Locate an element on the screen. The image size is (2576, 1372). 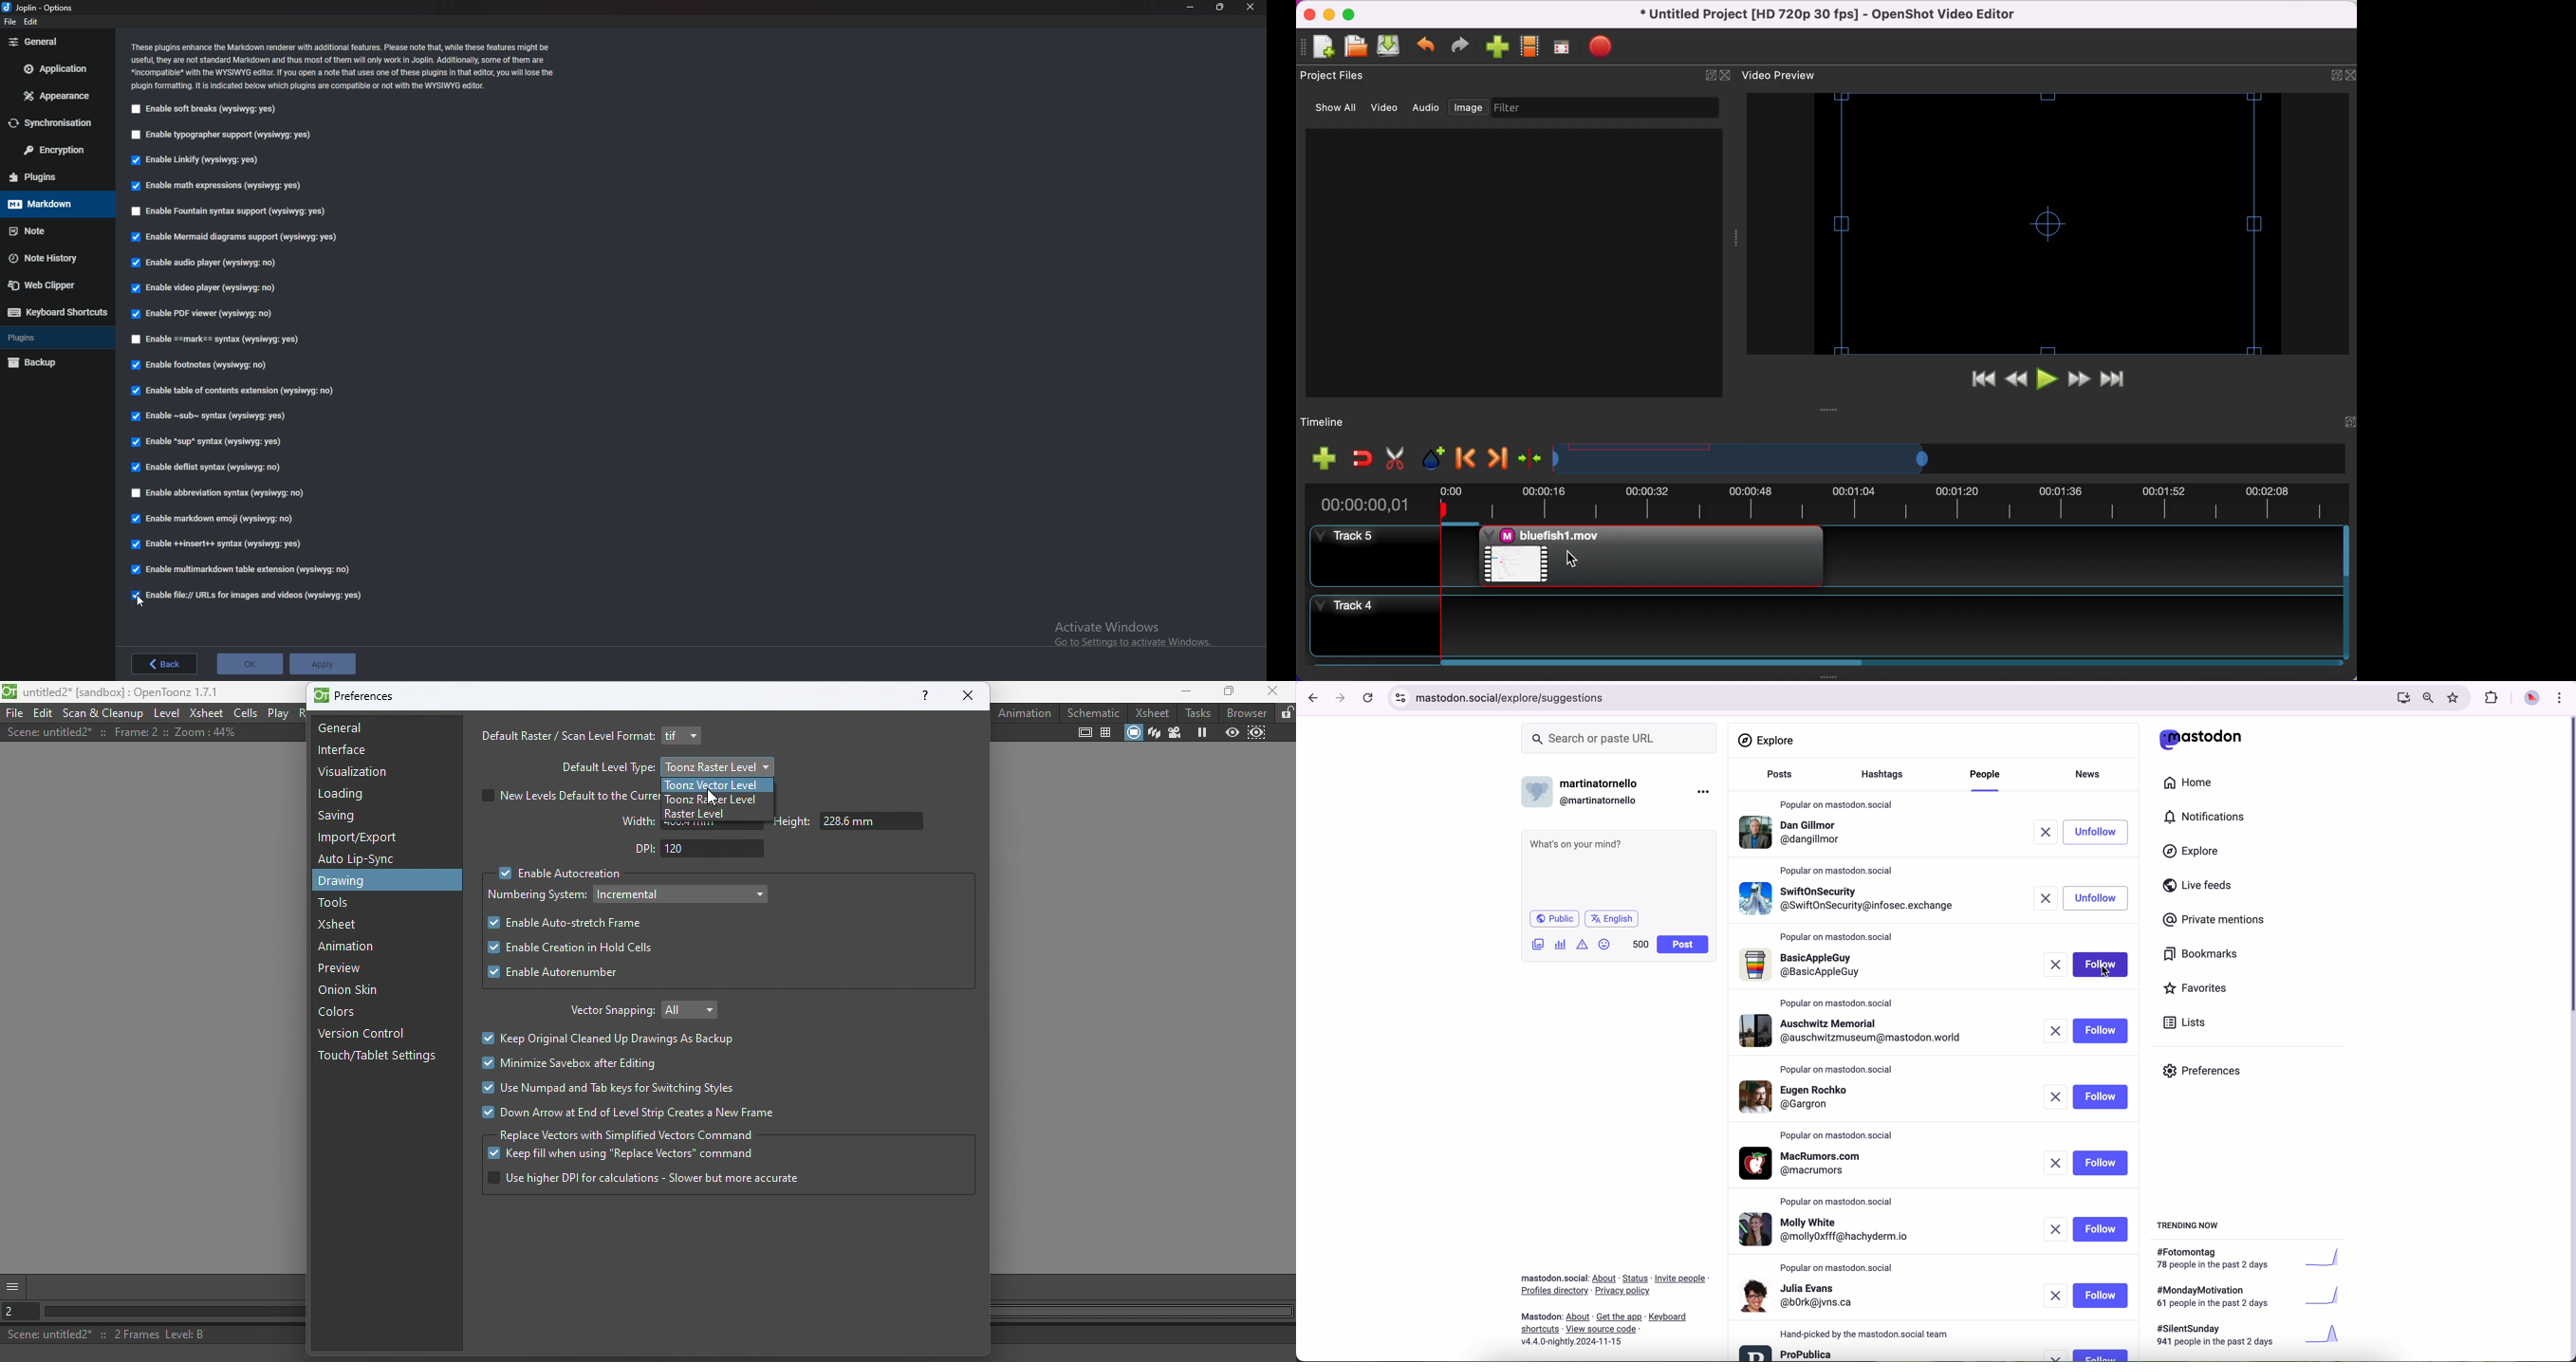
search or paste URL is located at coordinates (1619, 739).